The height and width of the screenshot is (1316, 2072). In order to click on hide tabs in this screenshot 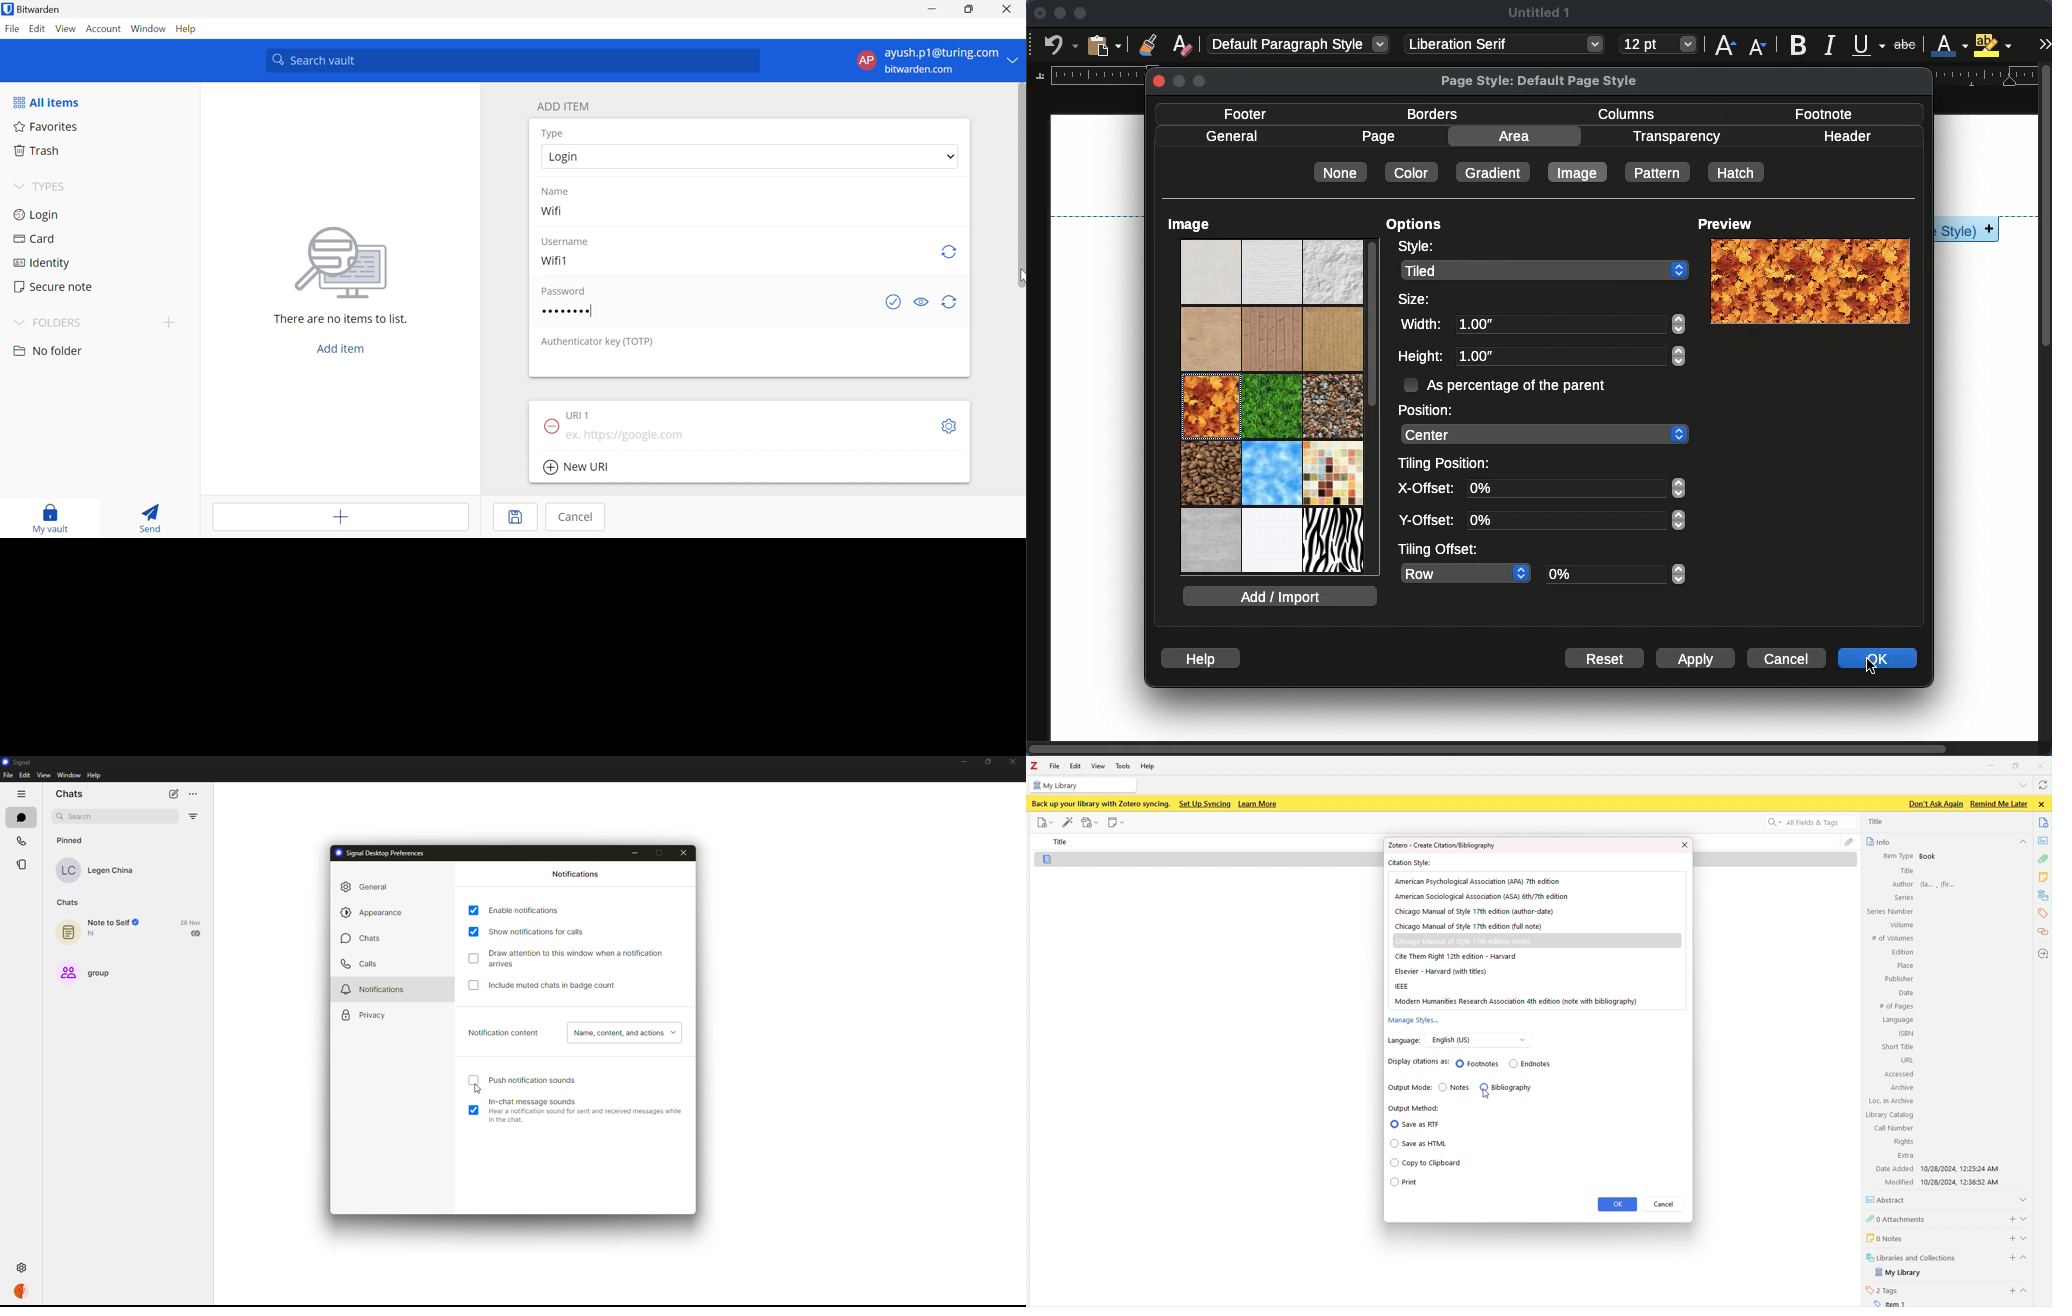, I will do `click(21, 793)`.